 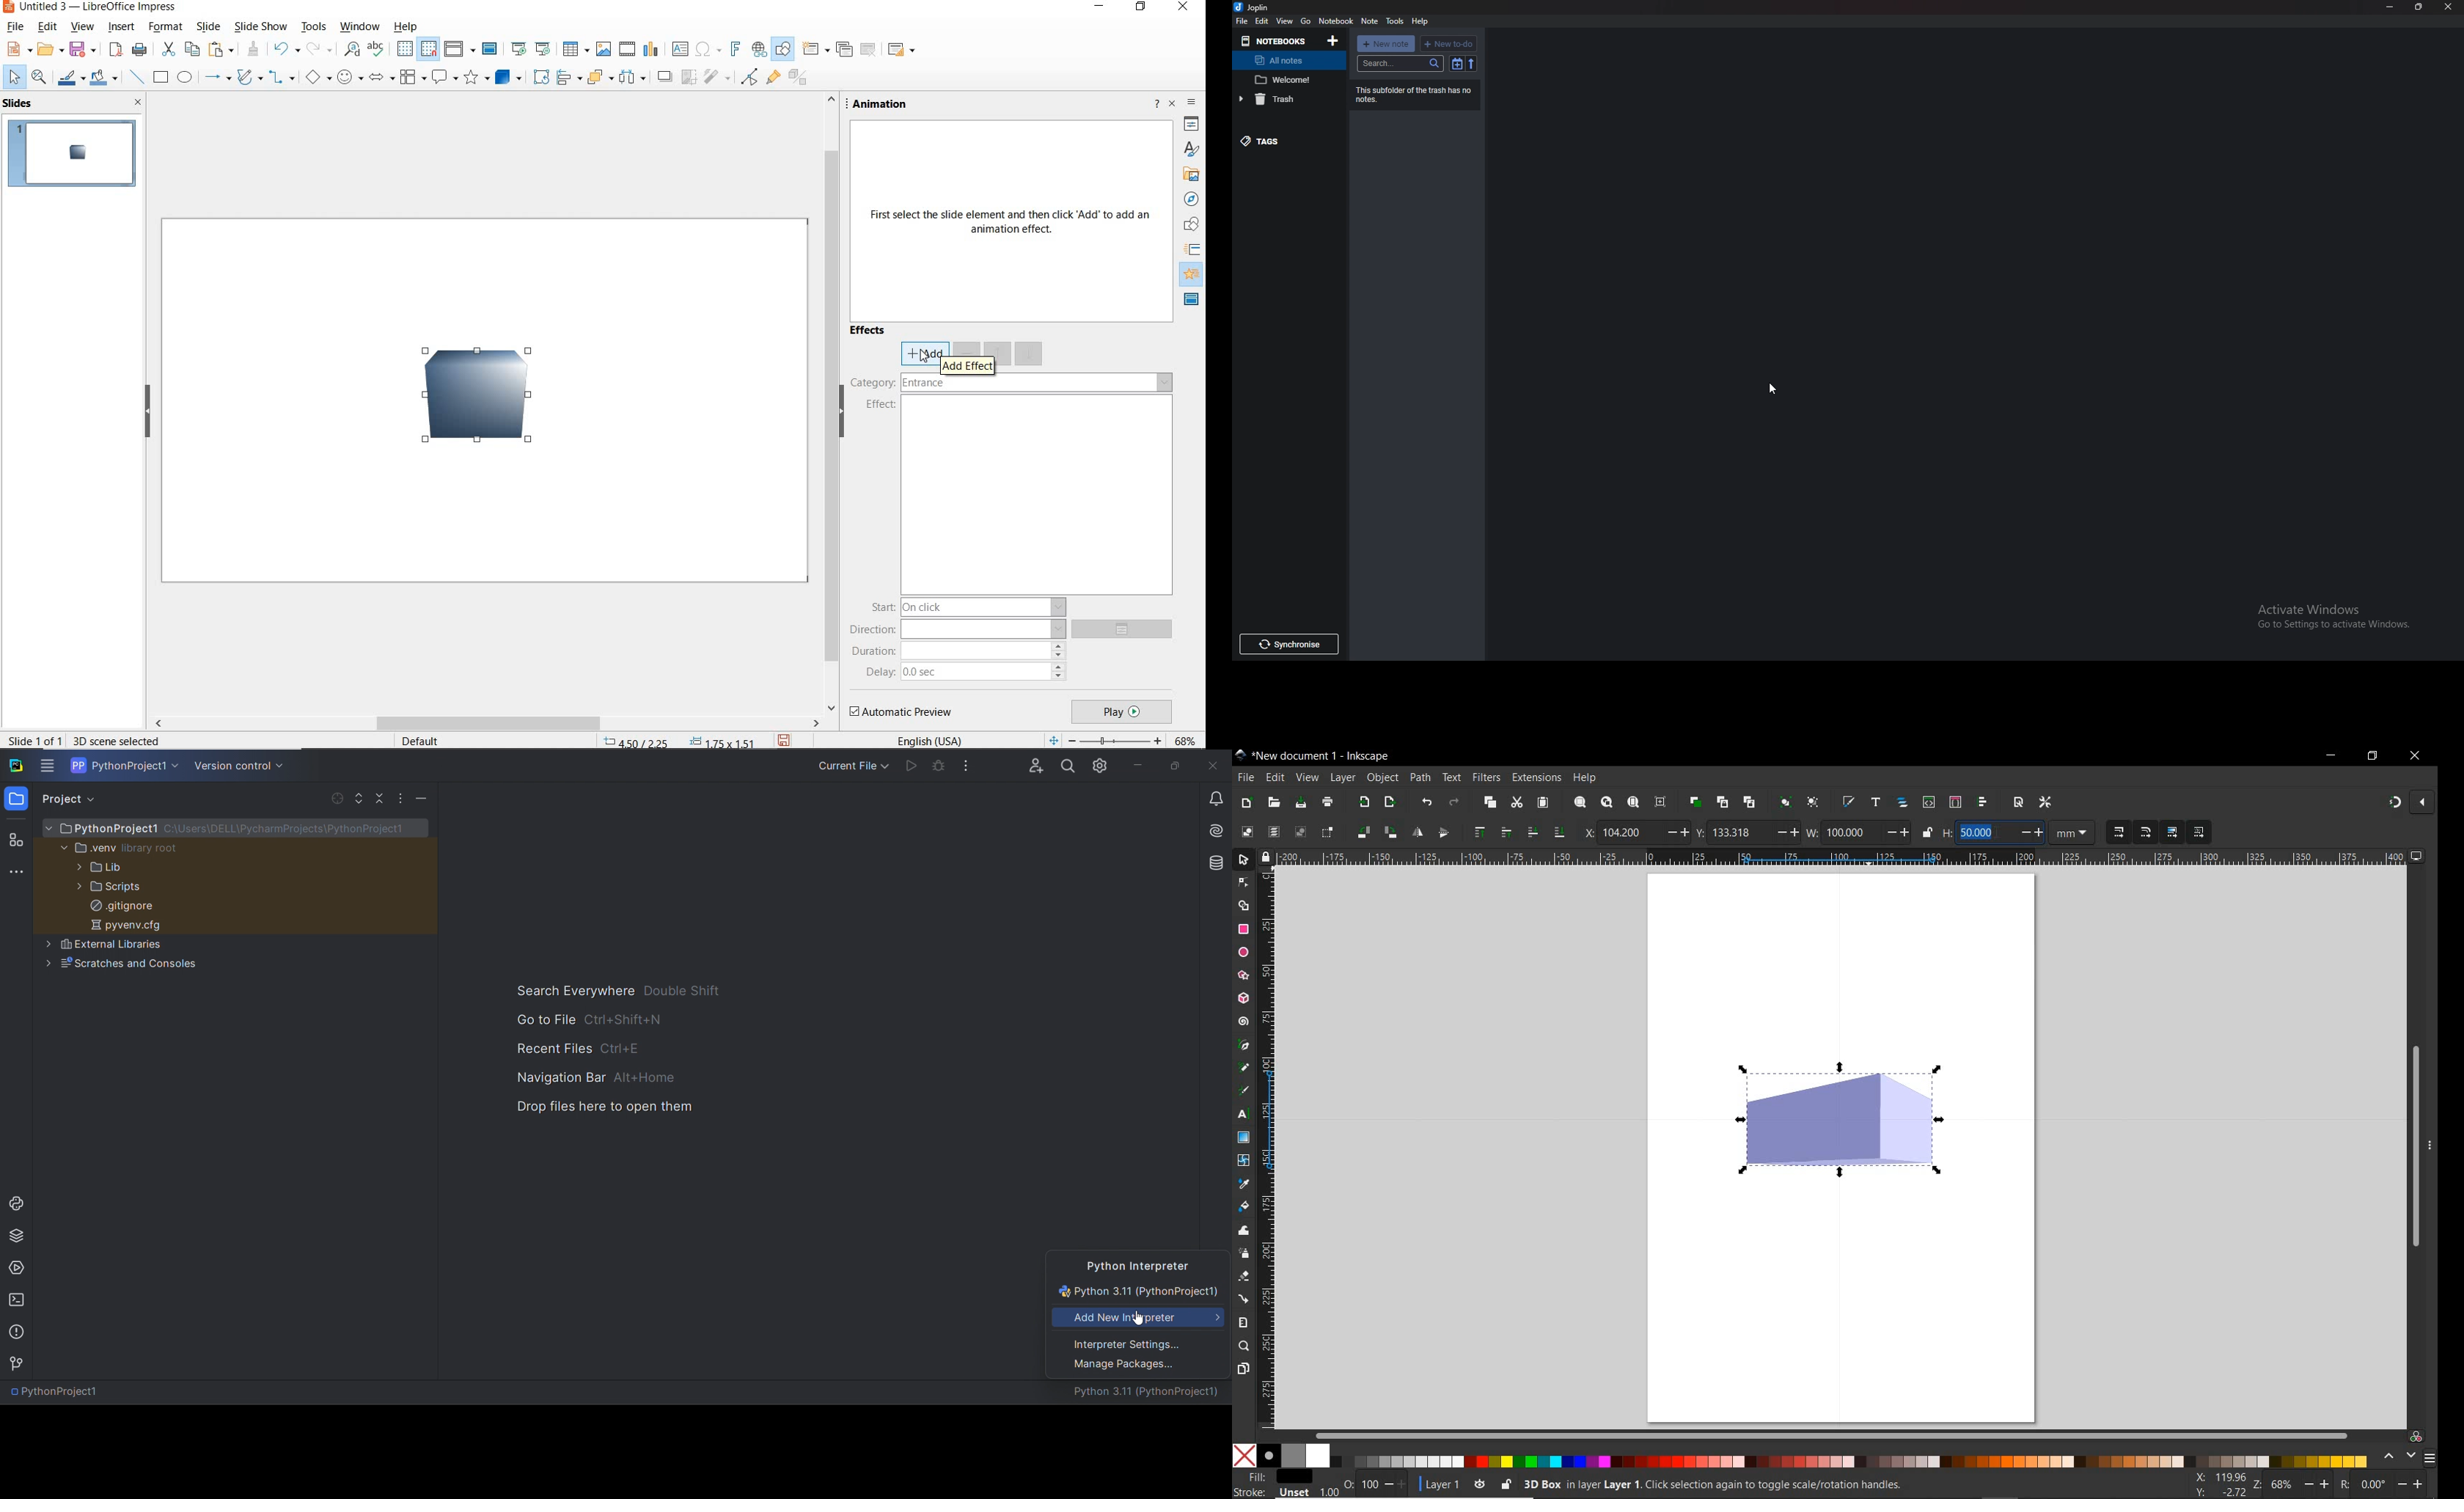 What do you see at coordinates (1287, 80) in the screenshot?
I see `note` at bounding box center [1287, 80].